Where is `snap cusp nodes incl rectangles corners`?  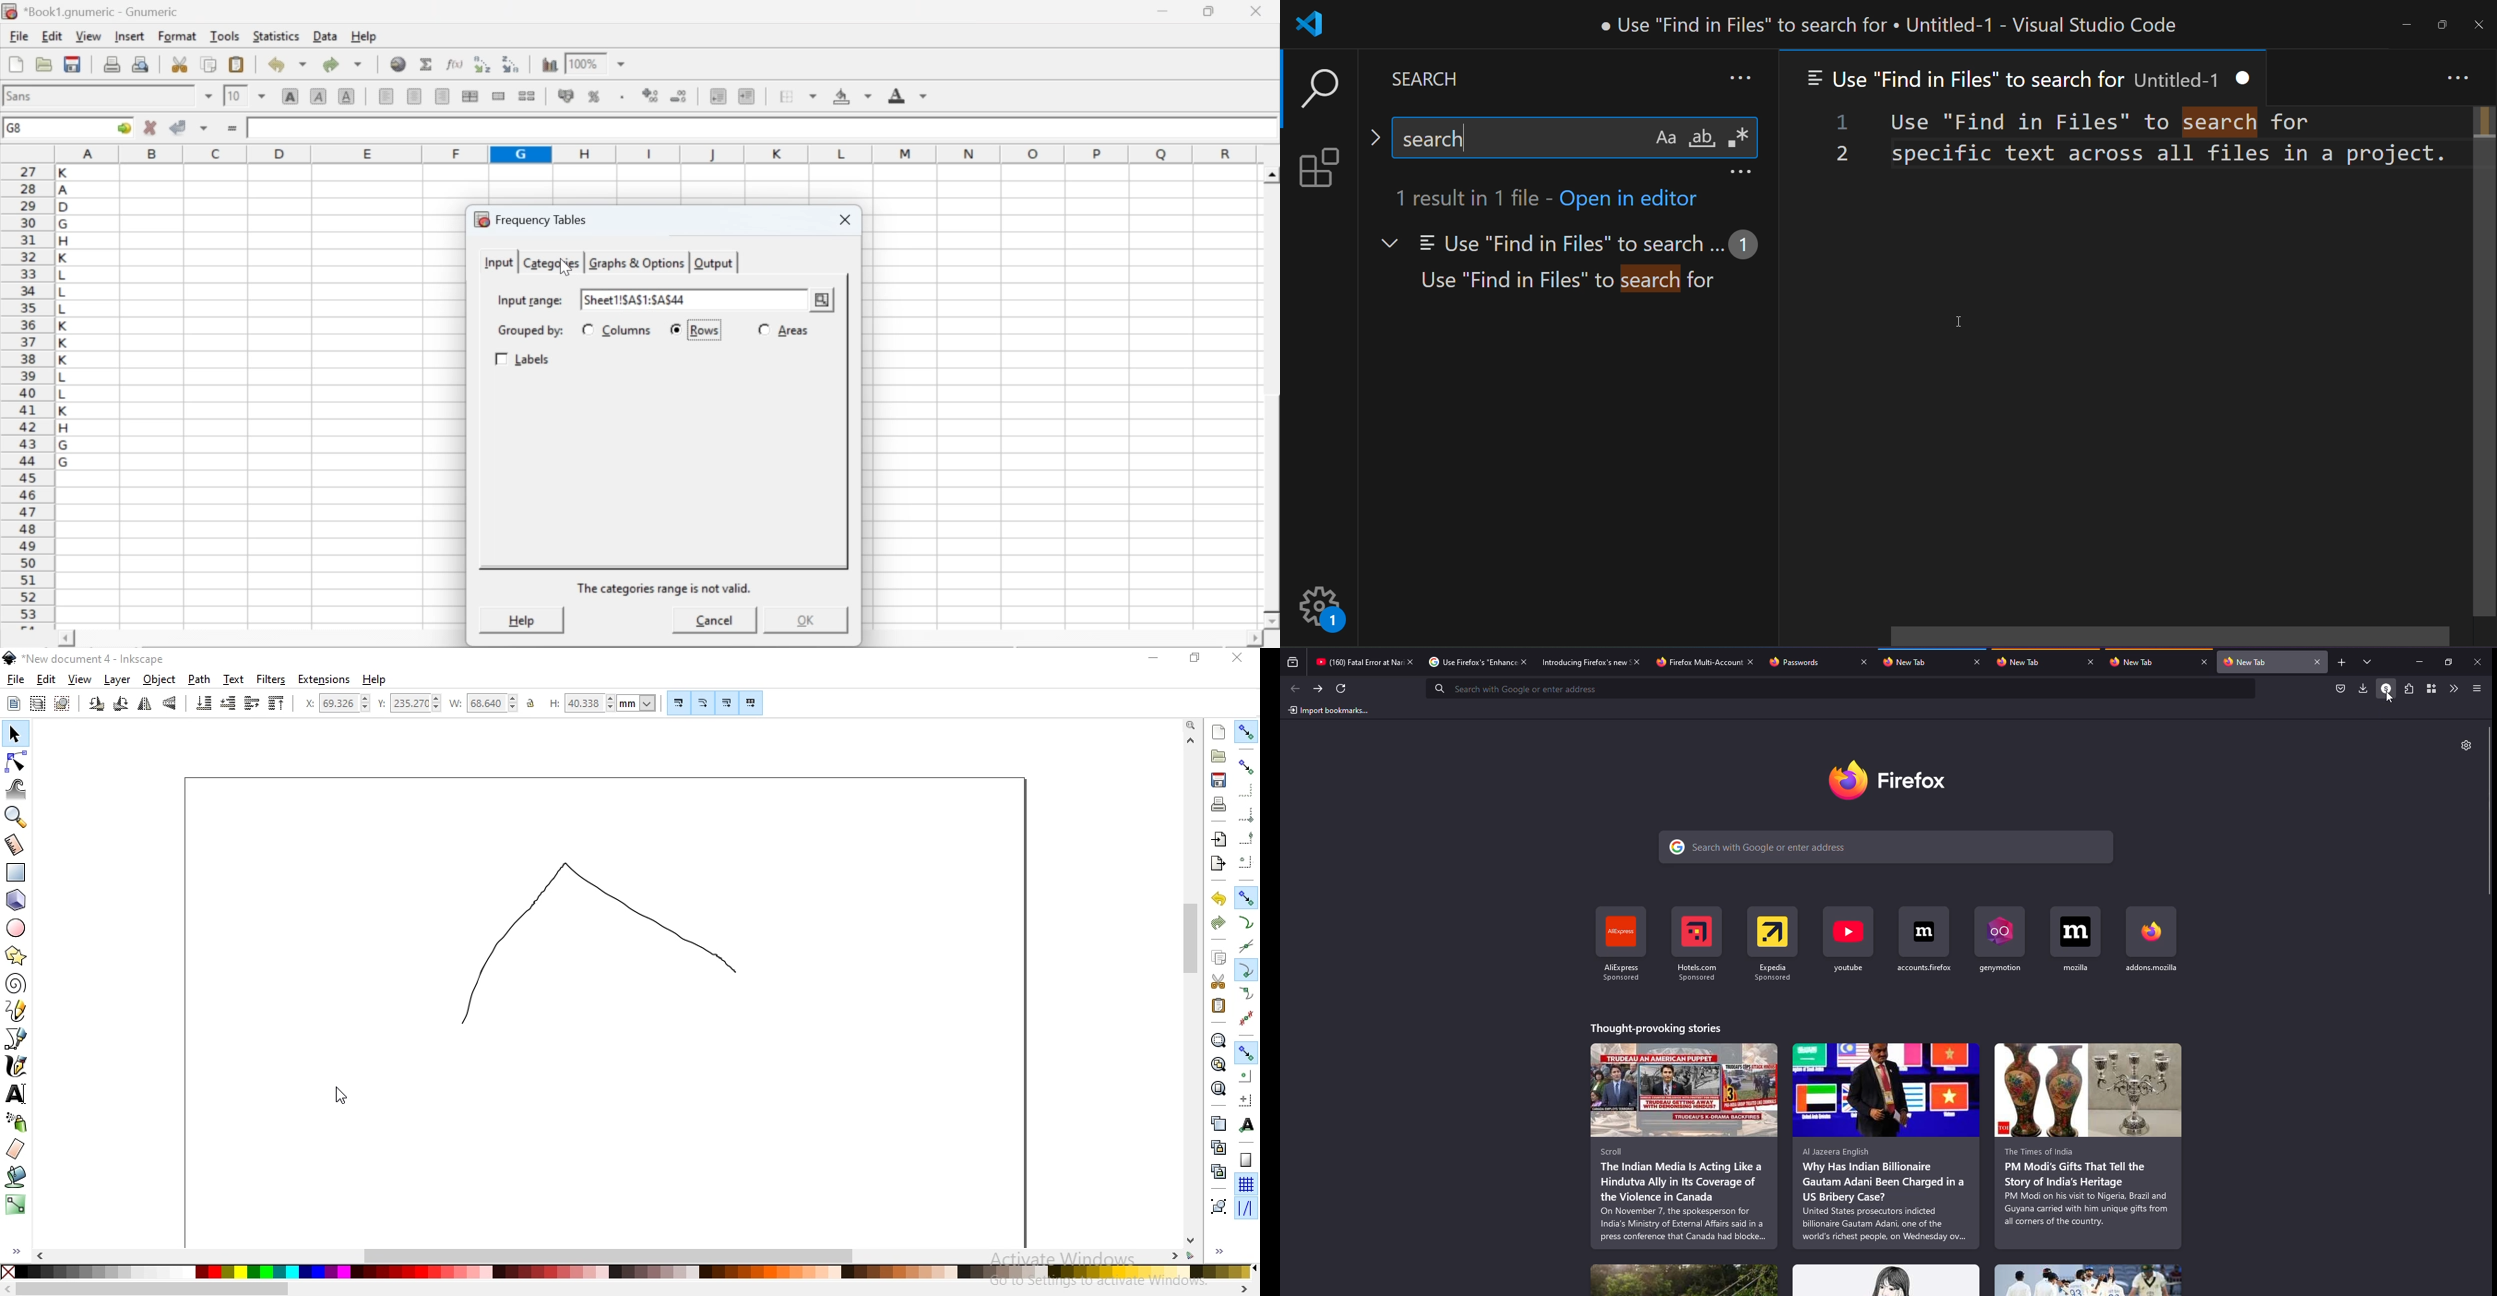 snap cusp nodes incl rectangles corners is located at coordinates (1246, 970).